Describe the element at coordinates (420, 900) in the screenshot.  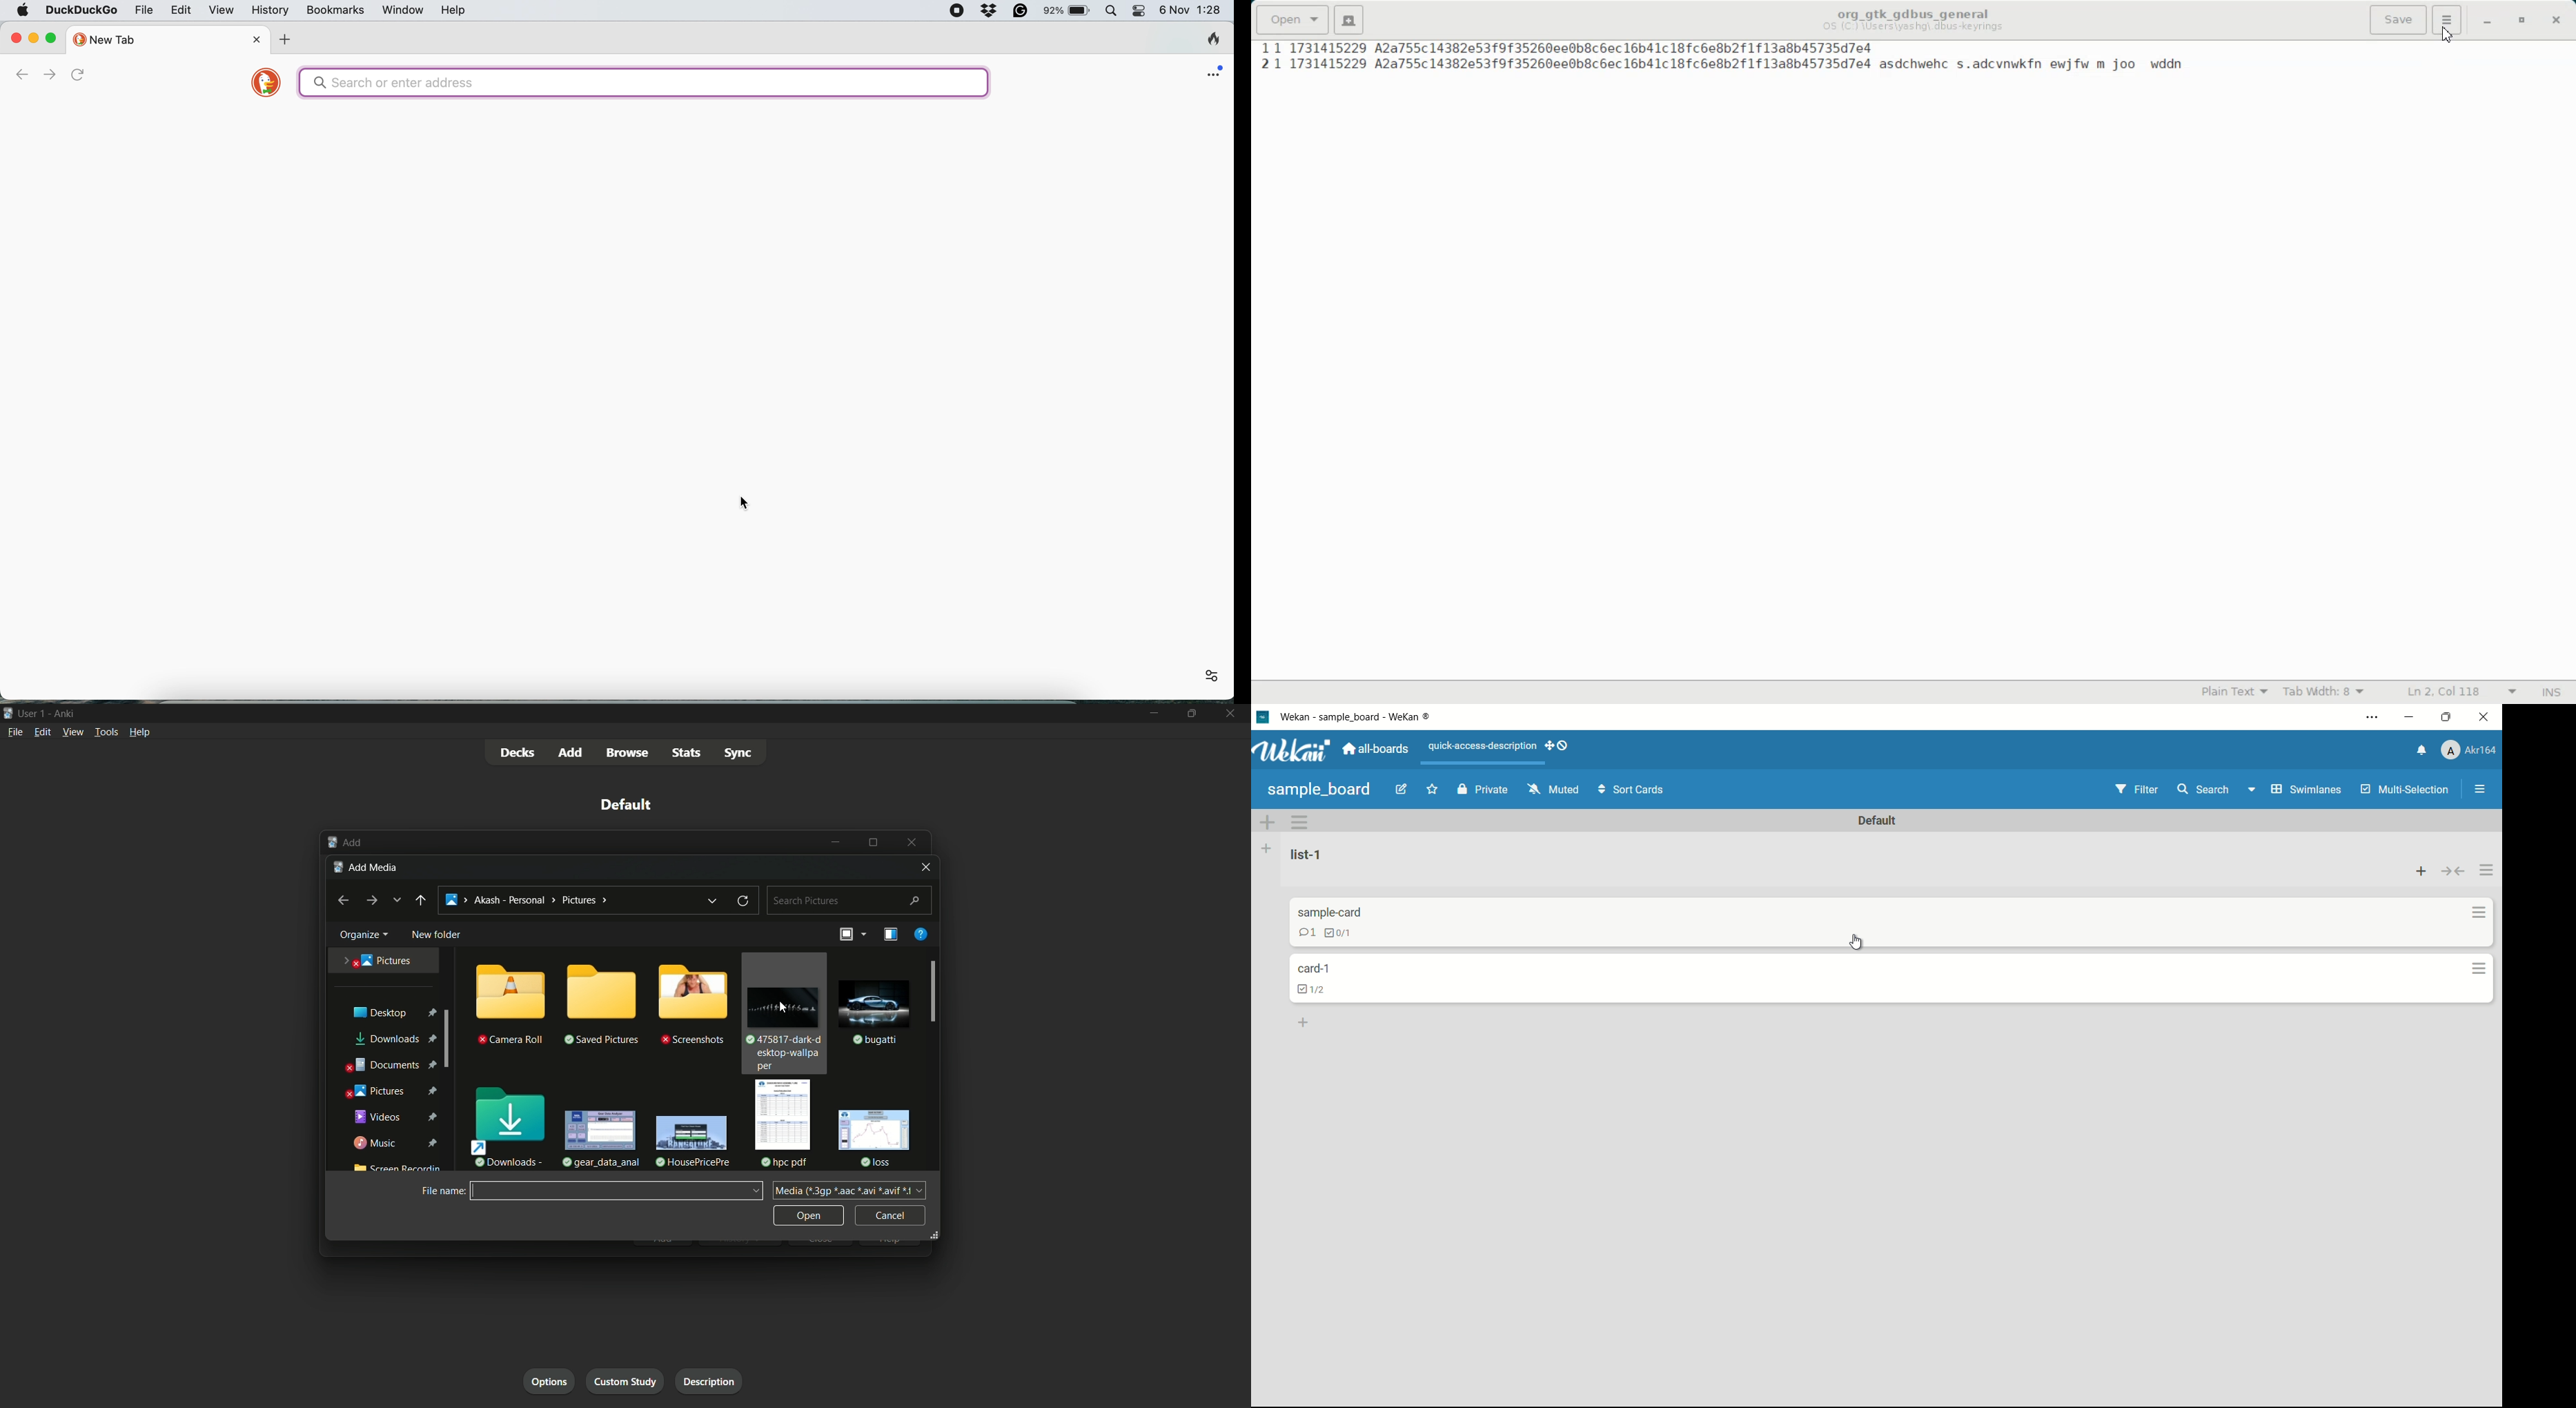
I see `back` at that location.